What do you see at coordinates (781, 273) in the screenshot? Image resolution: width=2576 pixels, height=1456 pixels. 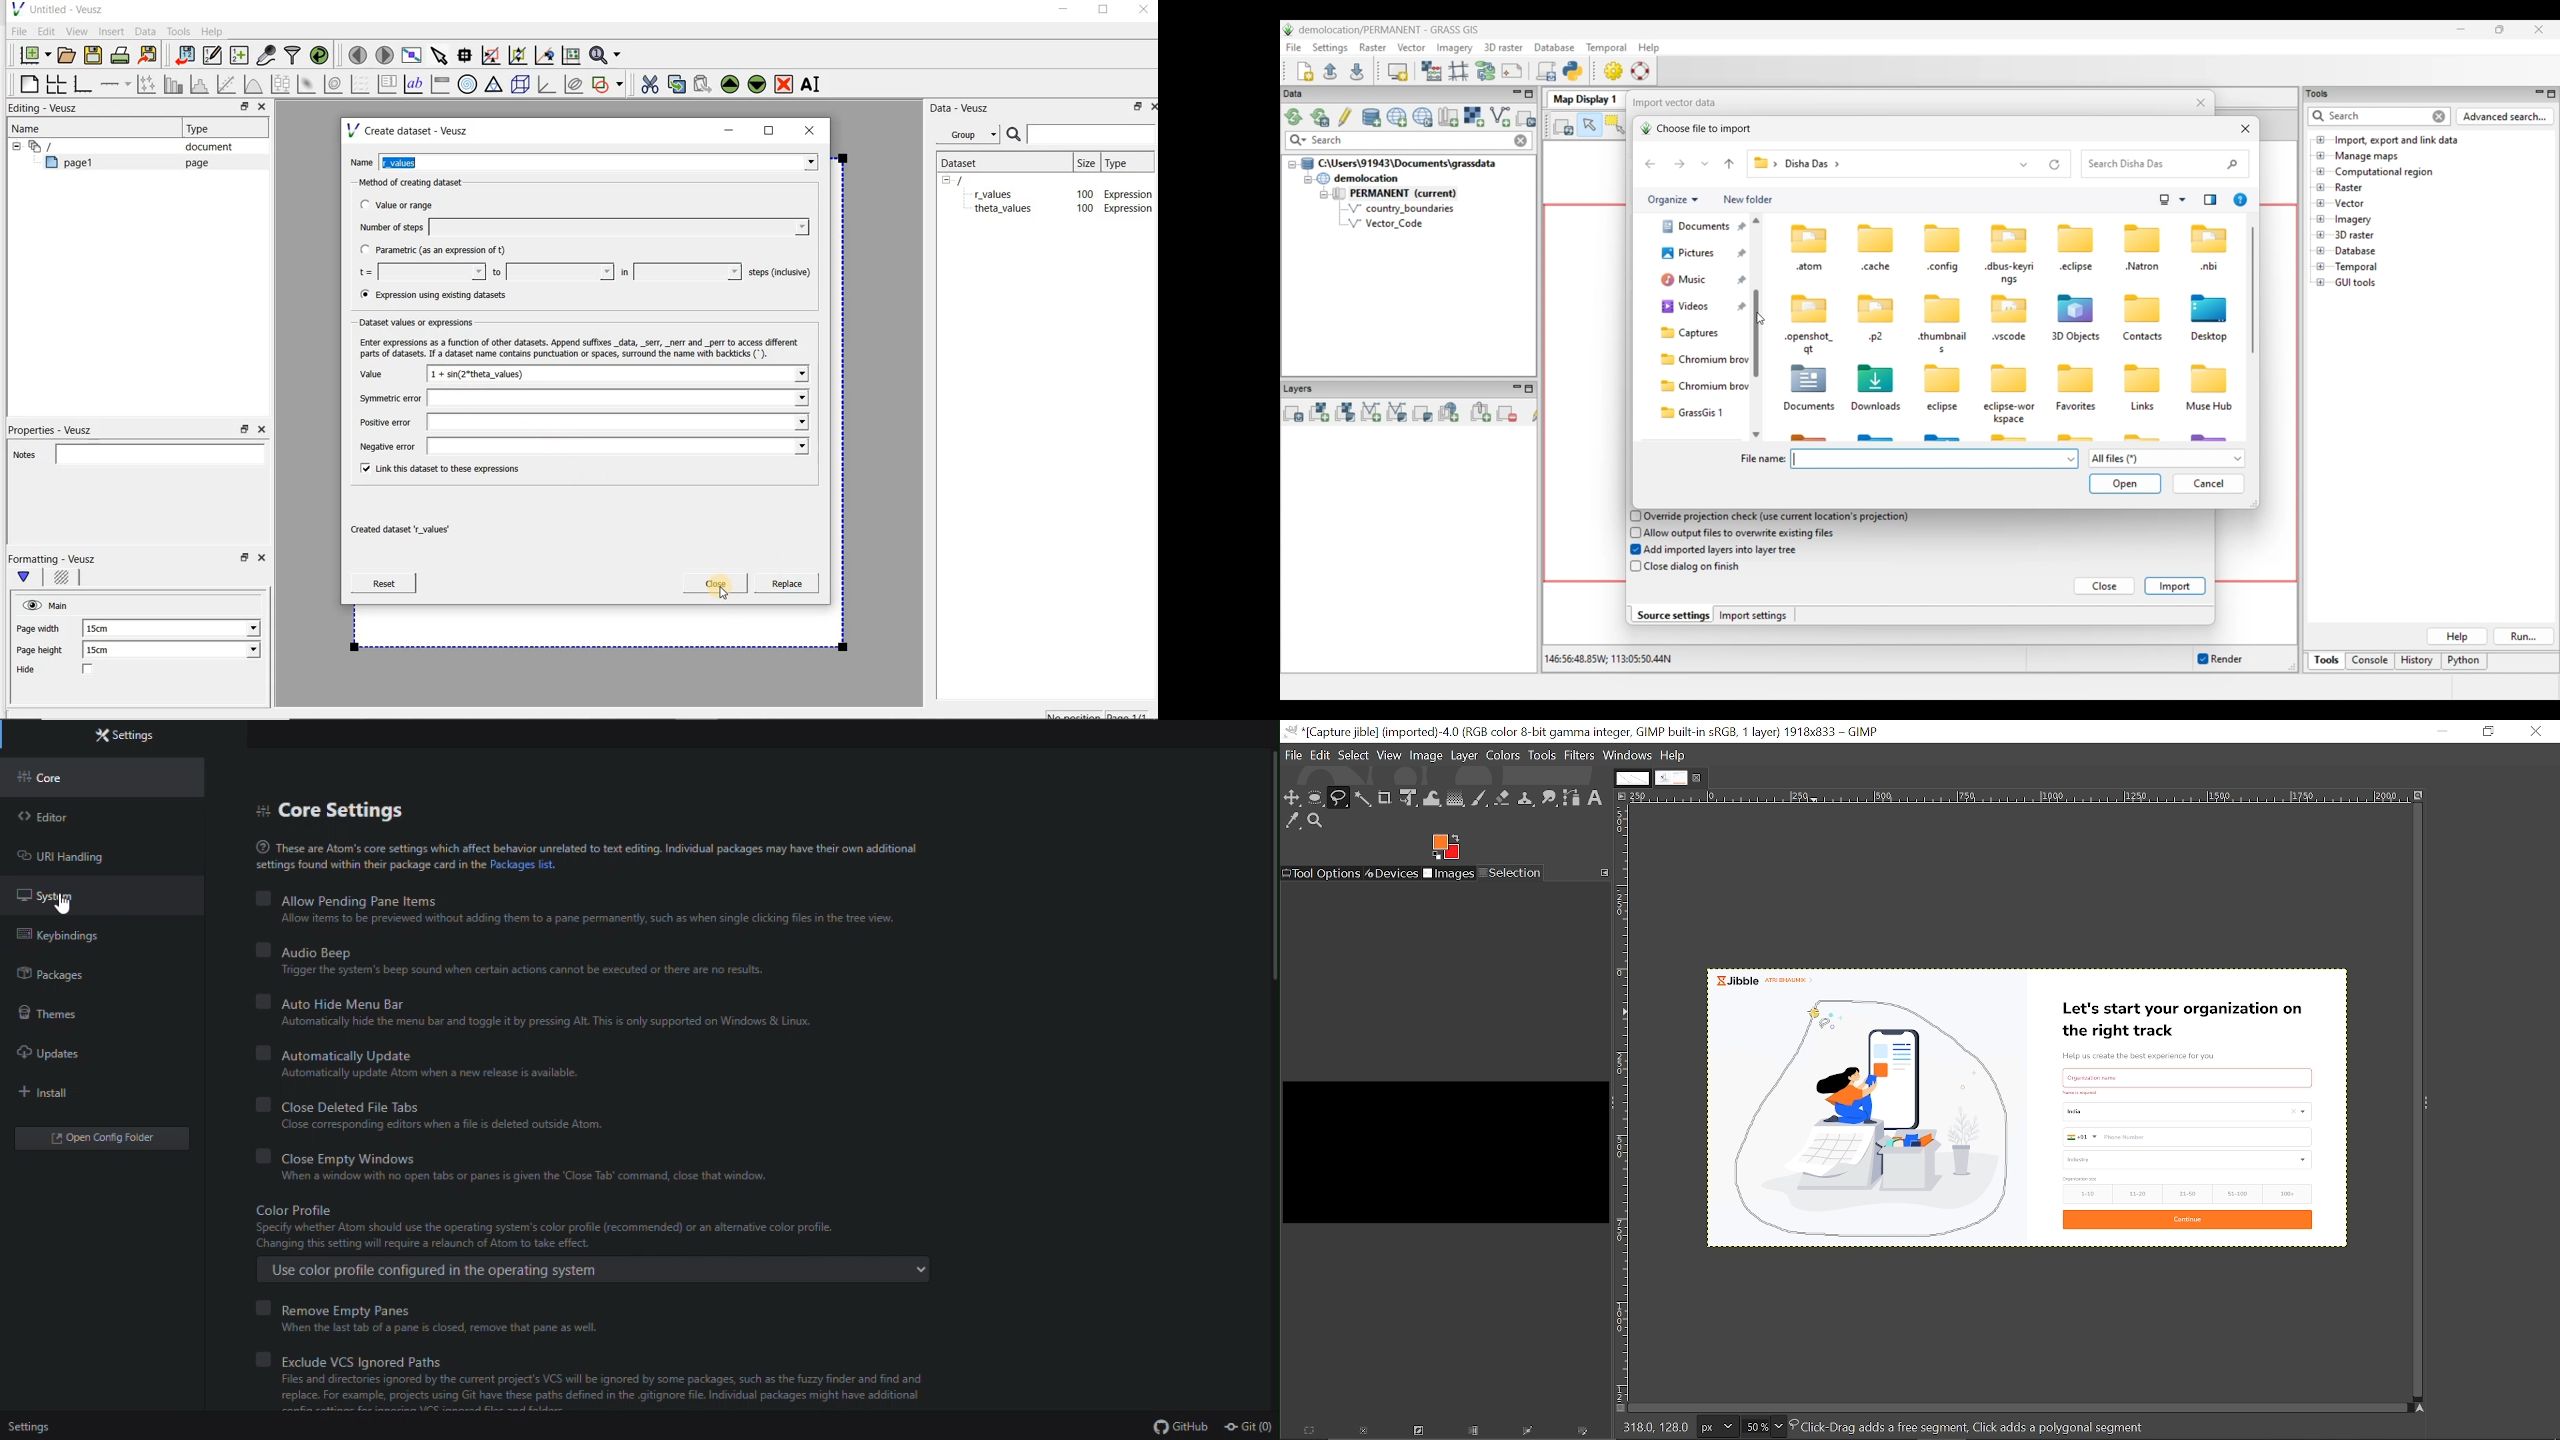 I see `steps (inclusive)` at bounding box center [781, 273].